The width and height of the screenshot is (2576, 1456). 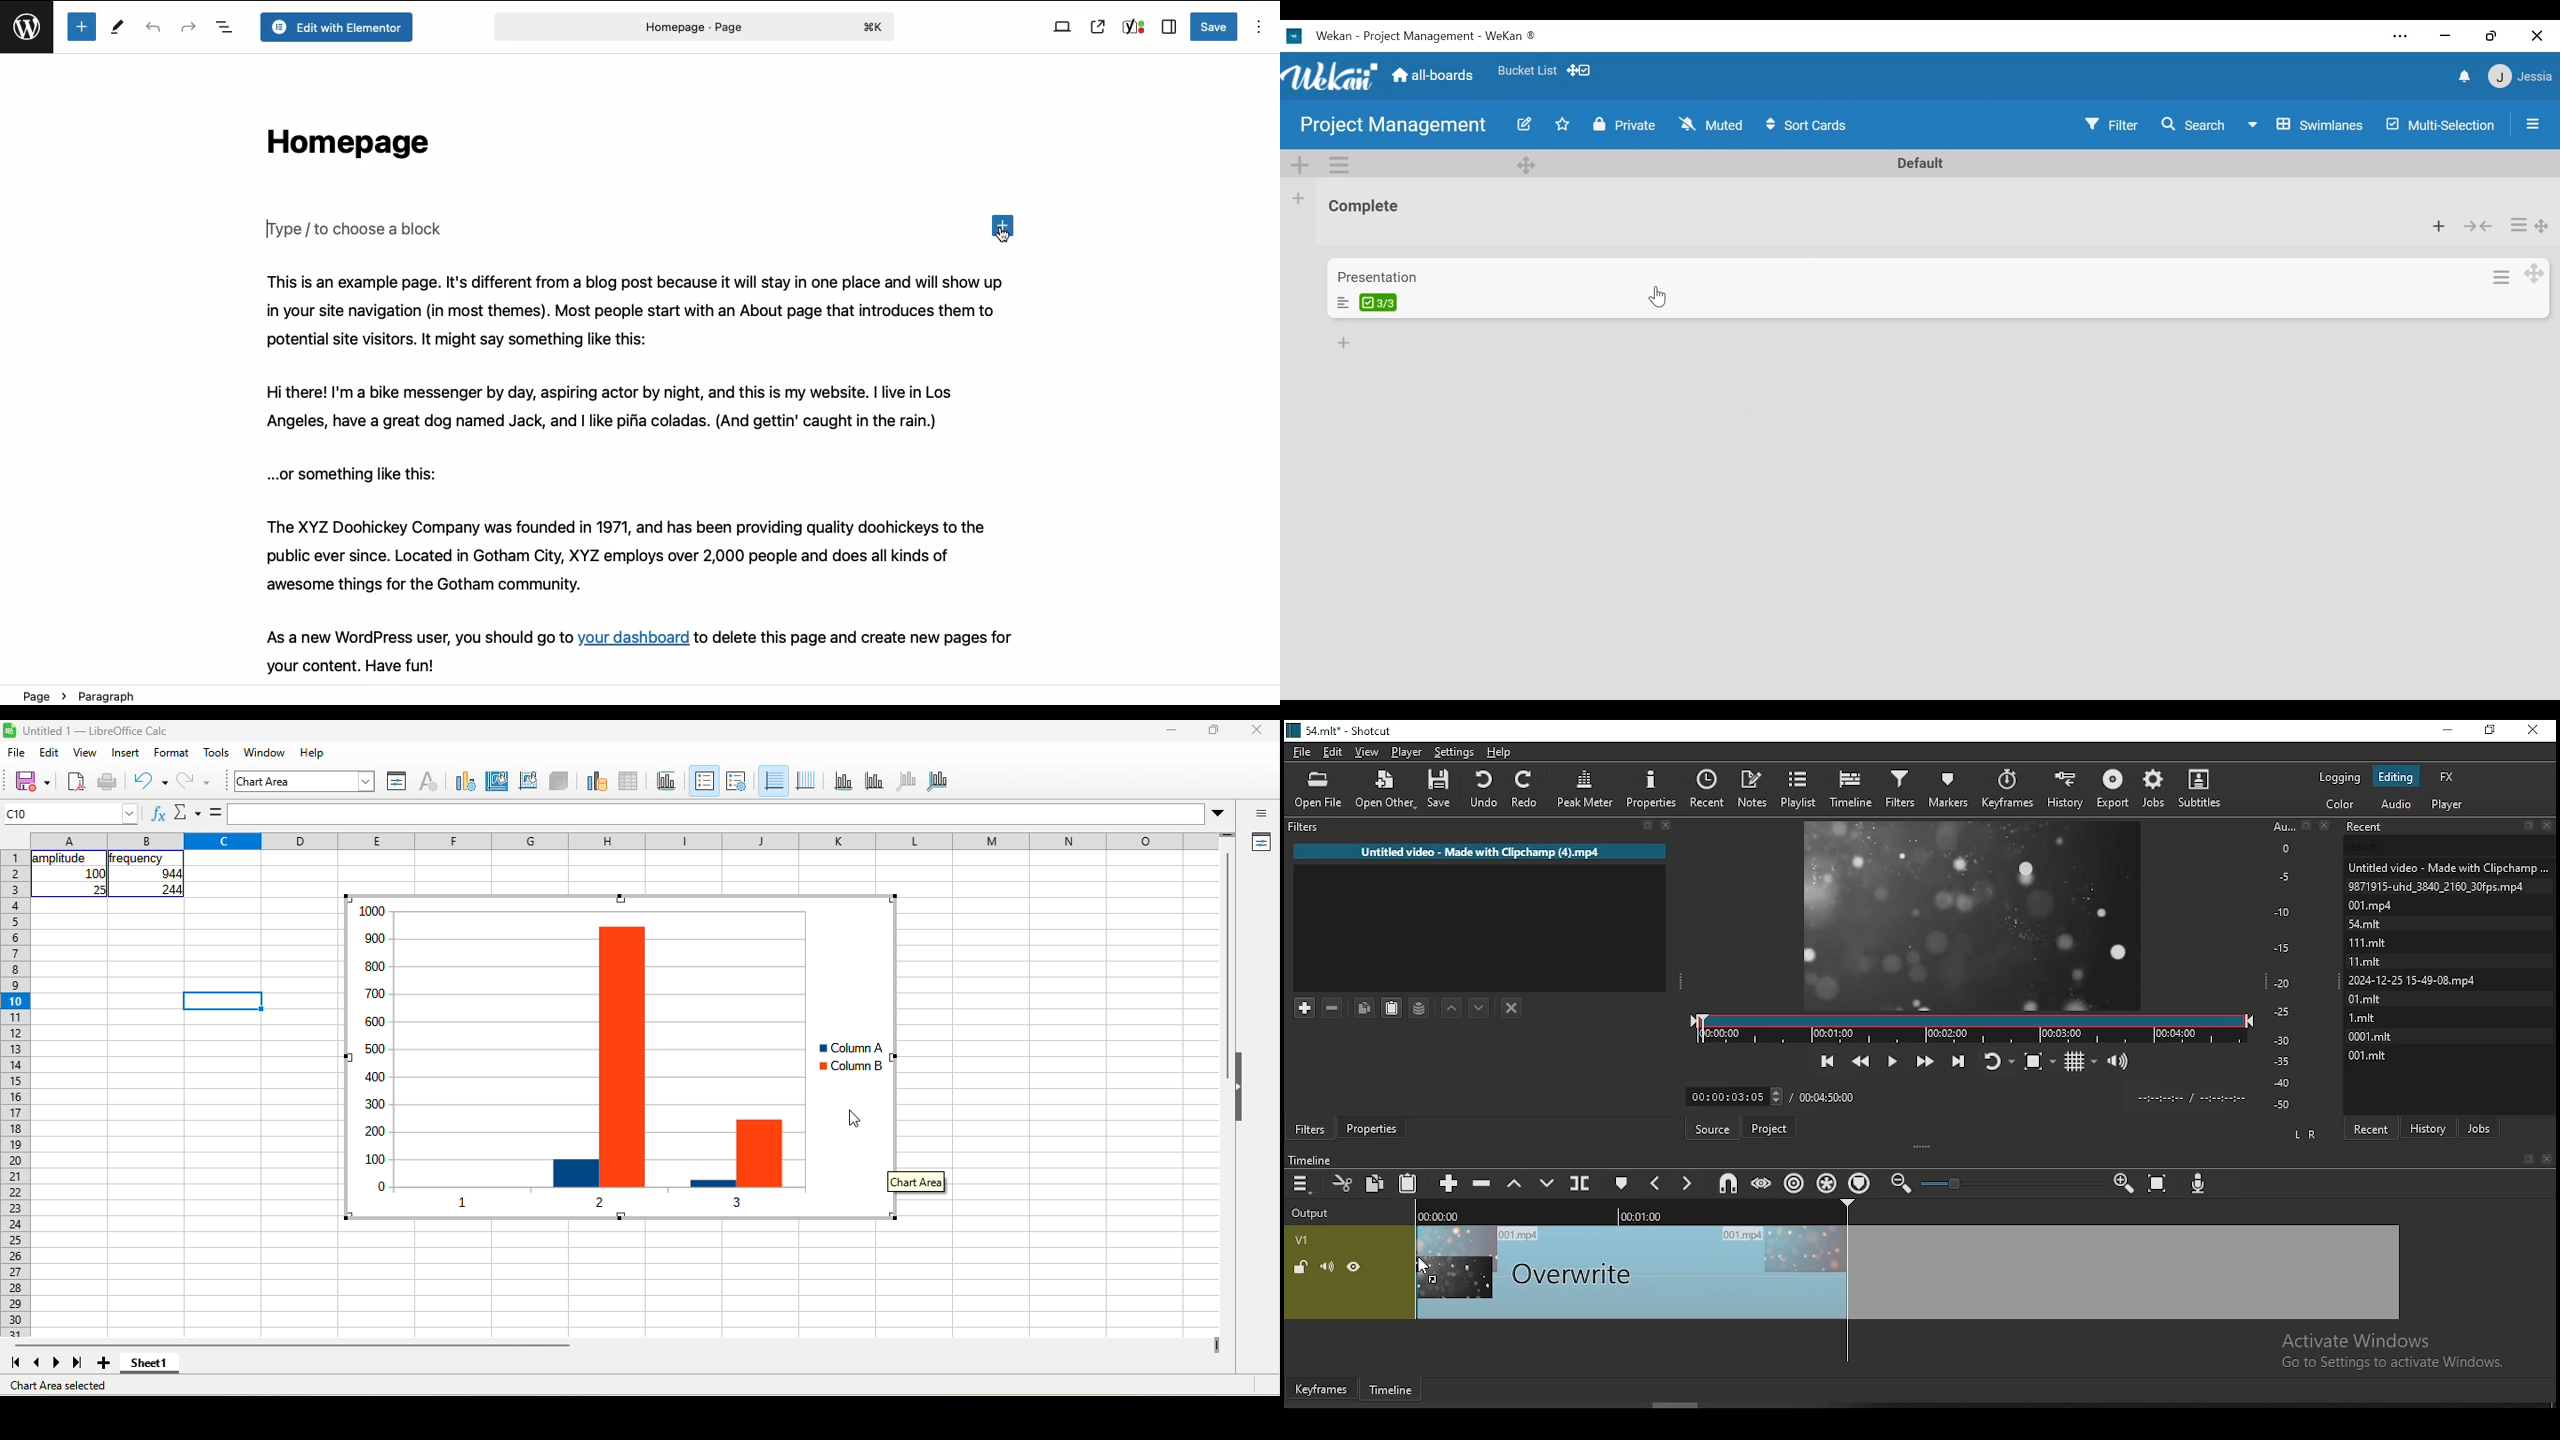 What do you see at coordinates (1342, 302) in the screenshot?
I see `Description` at bounding box center [1342, 302].